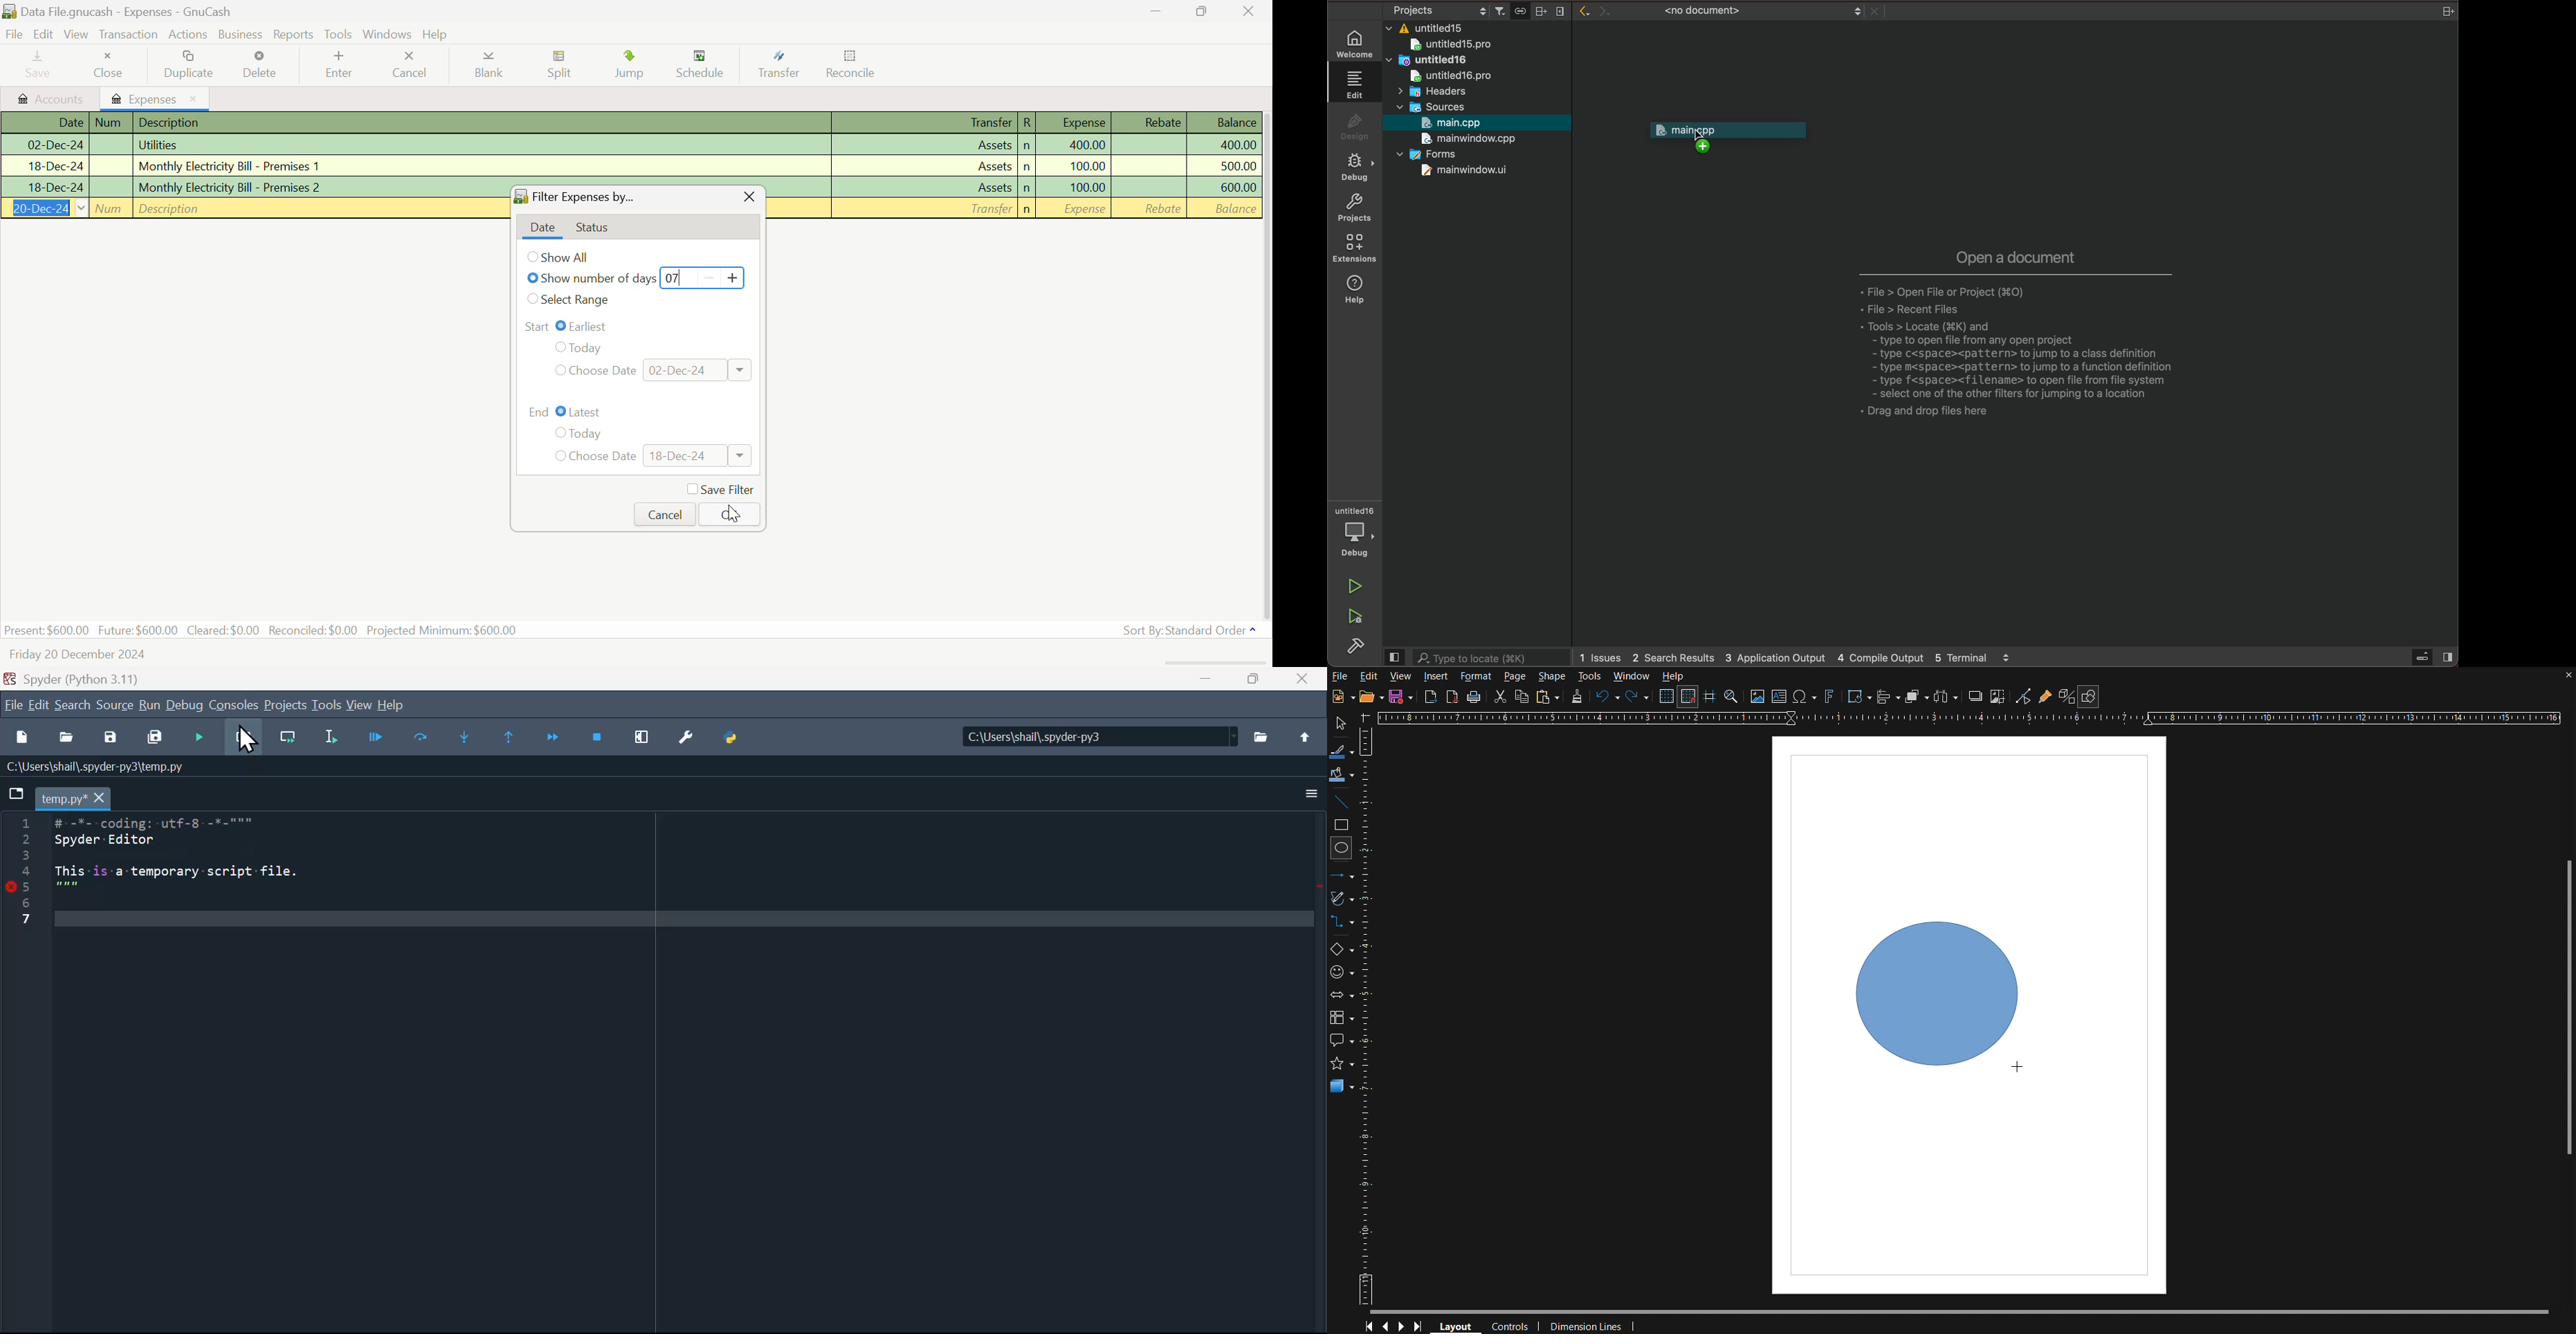  I want to click on files and folders, so click(1475, 29).